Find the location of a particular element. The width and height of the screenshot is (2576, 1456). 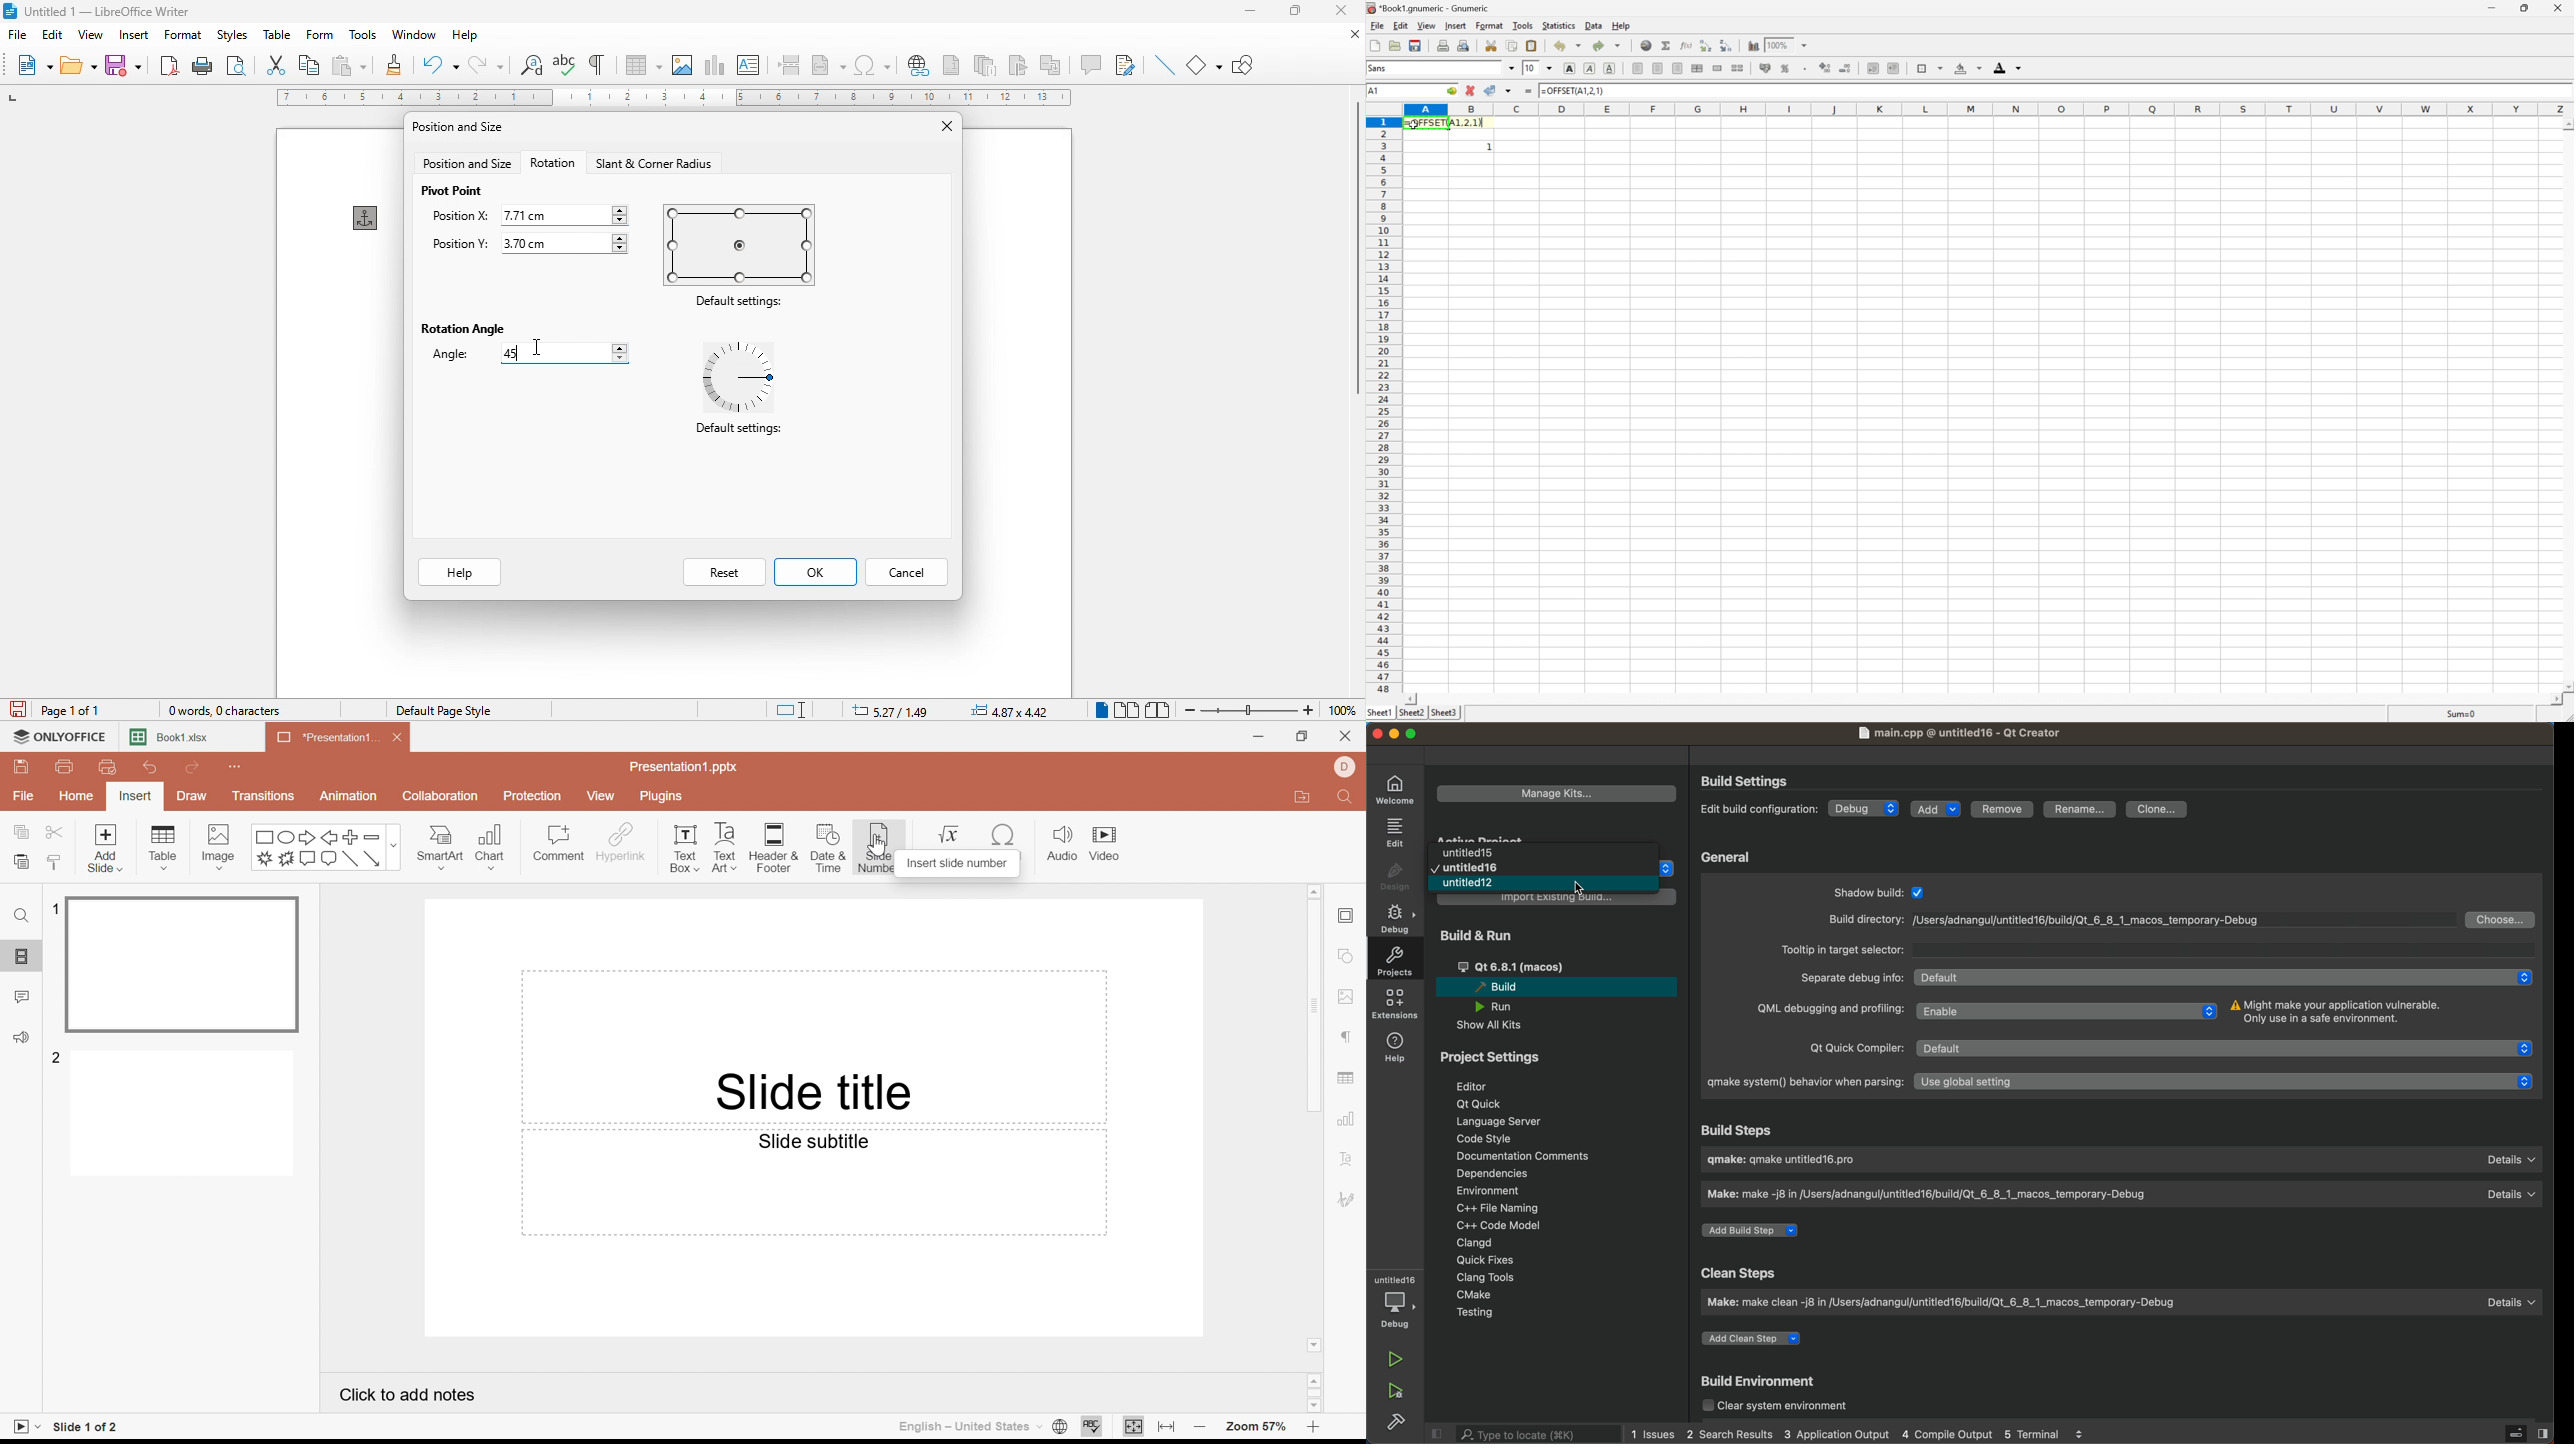

edit is located at coordinates (55, 35).